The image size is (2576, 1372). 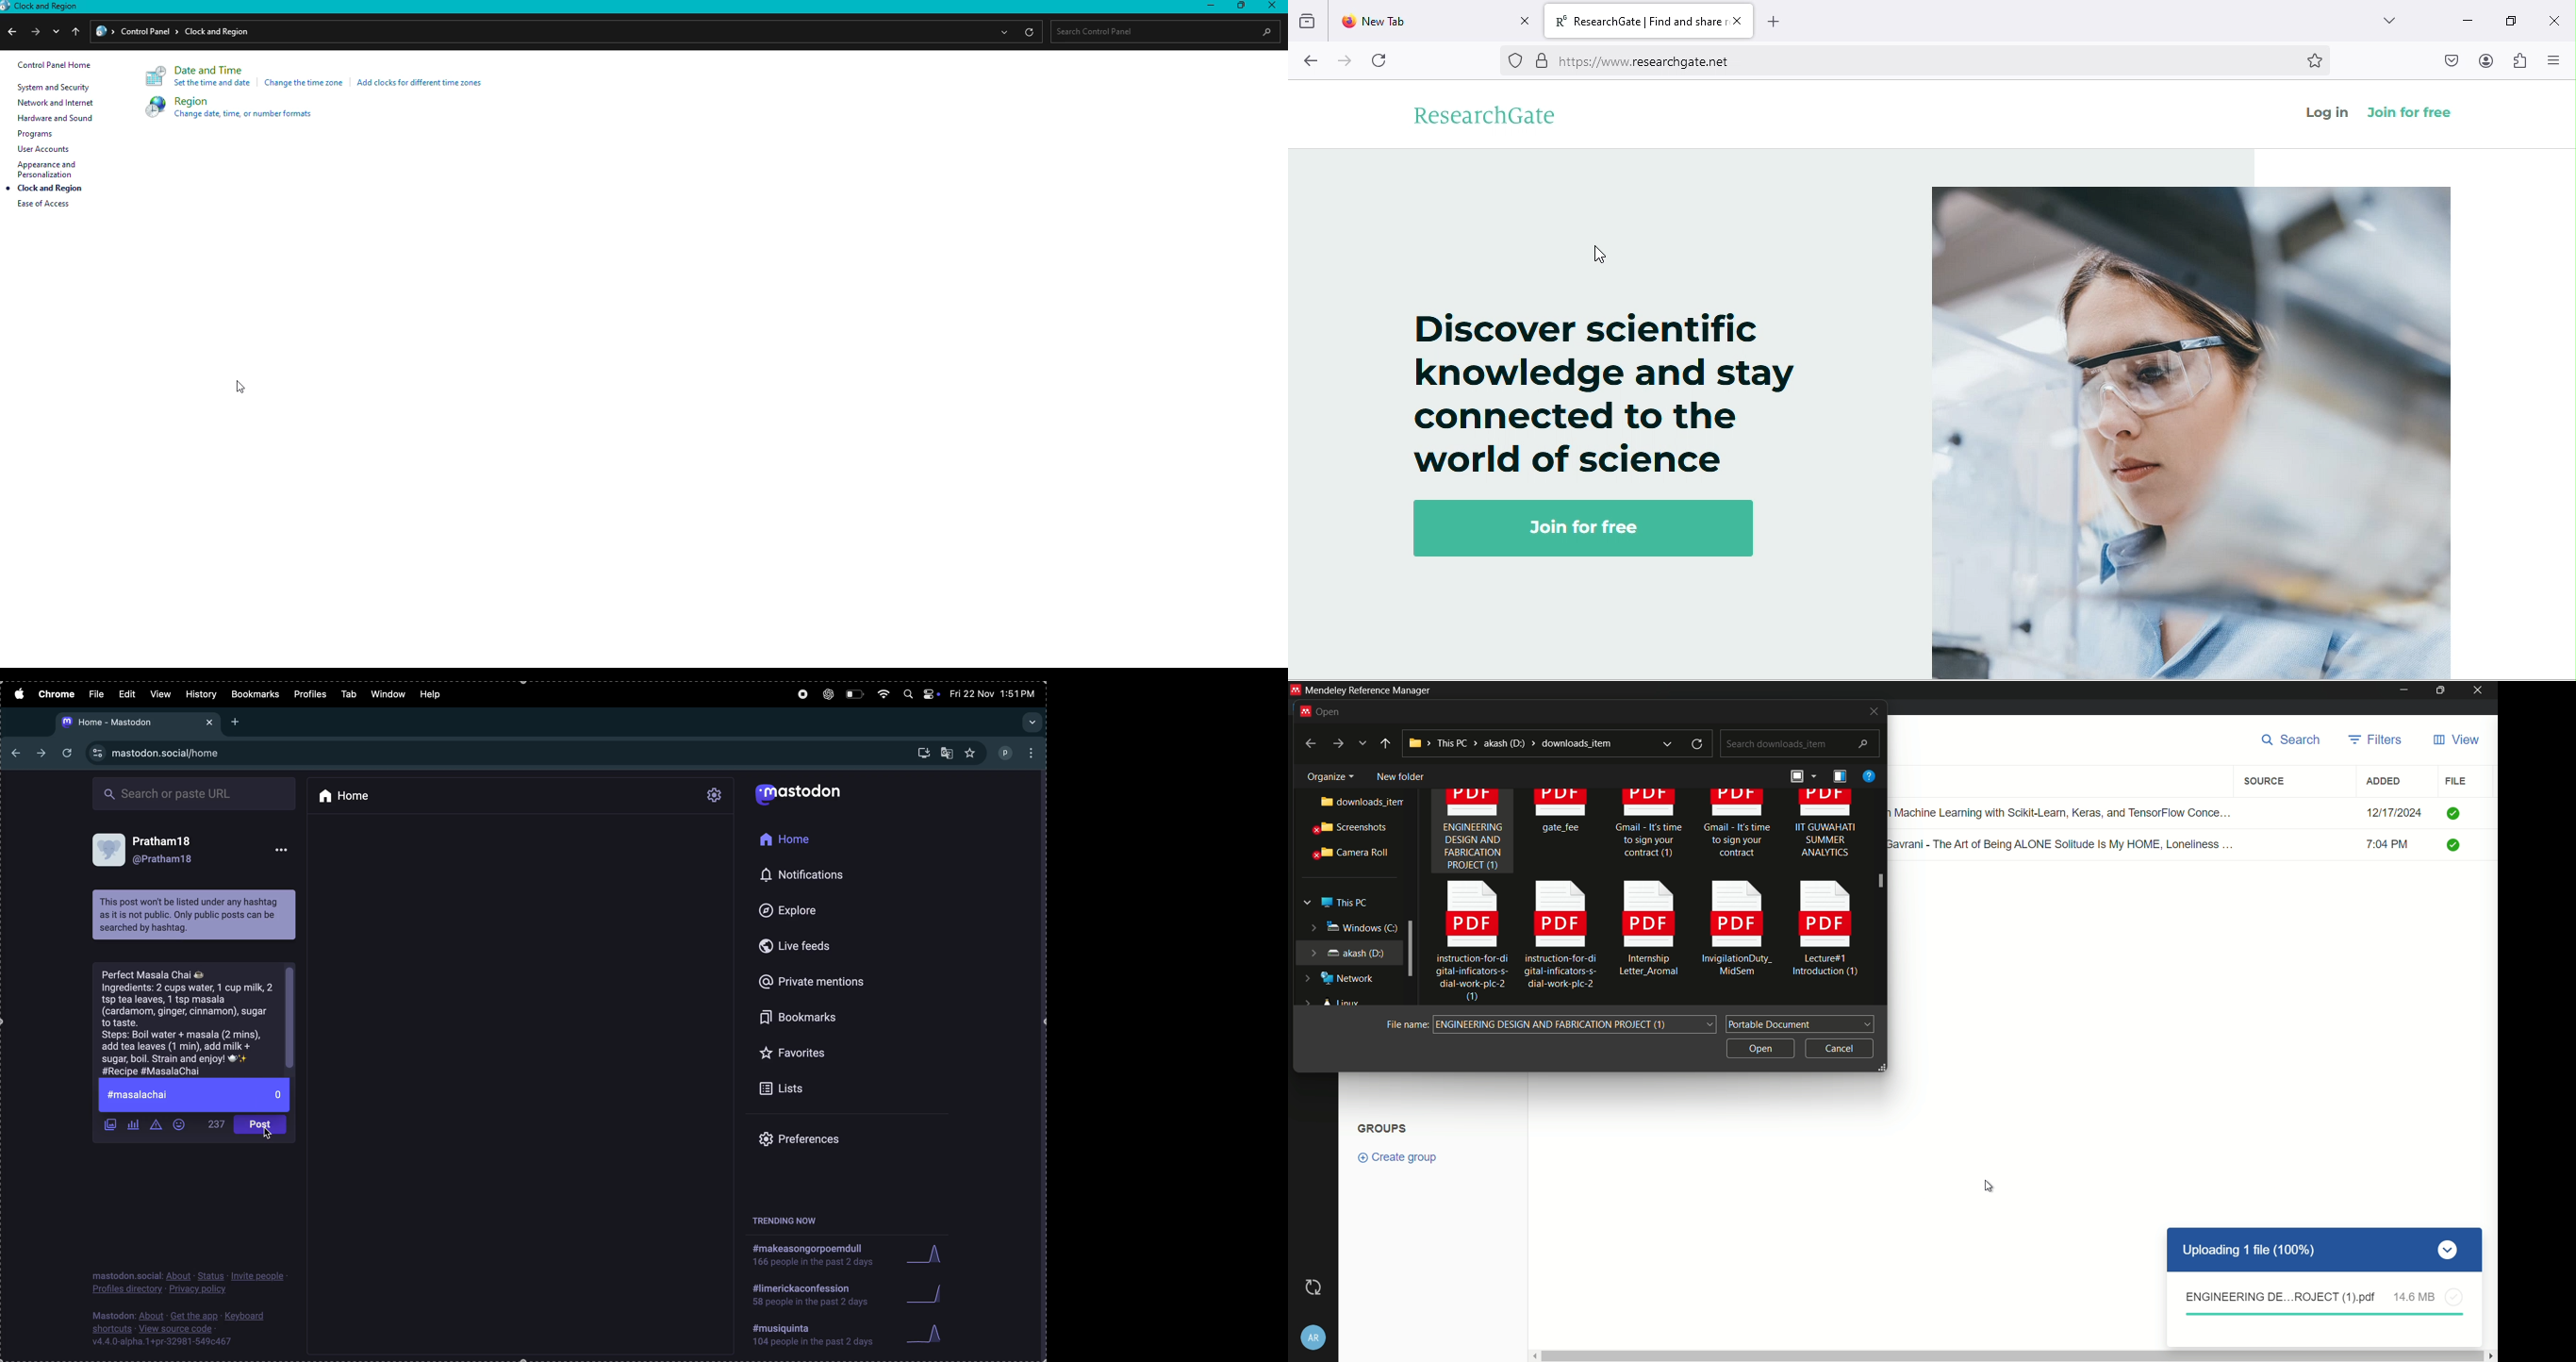 I want to click on expand, so click(x=1667, y=743).